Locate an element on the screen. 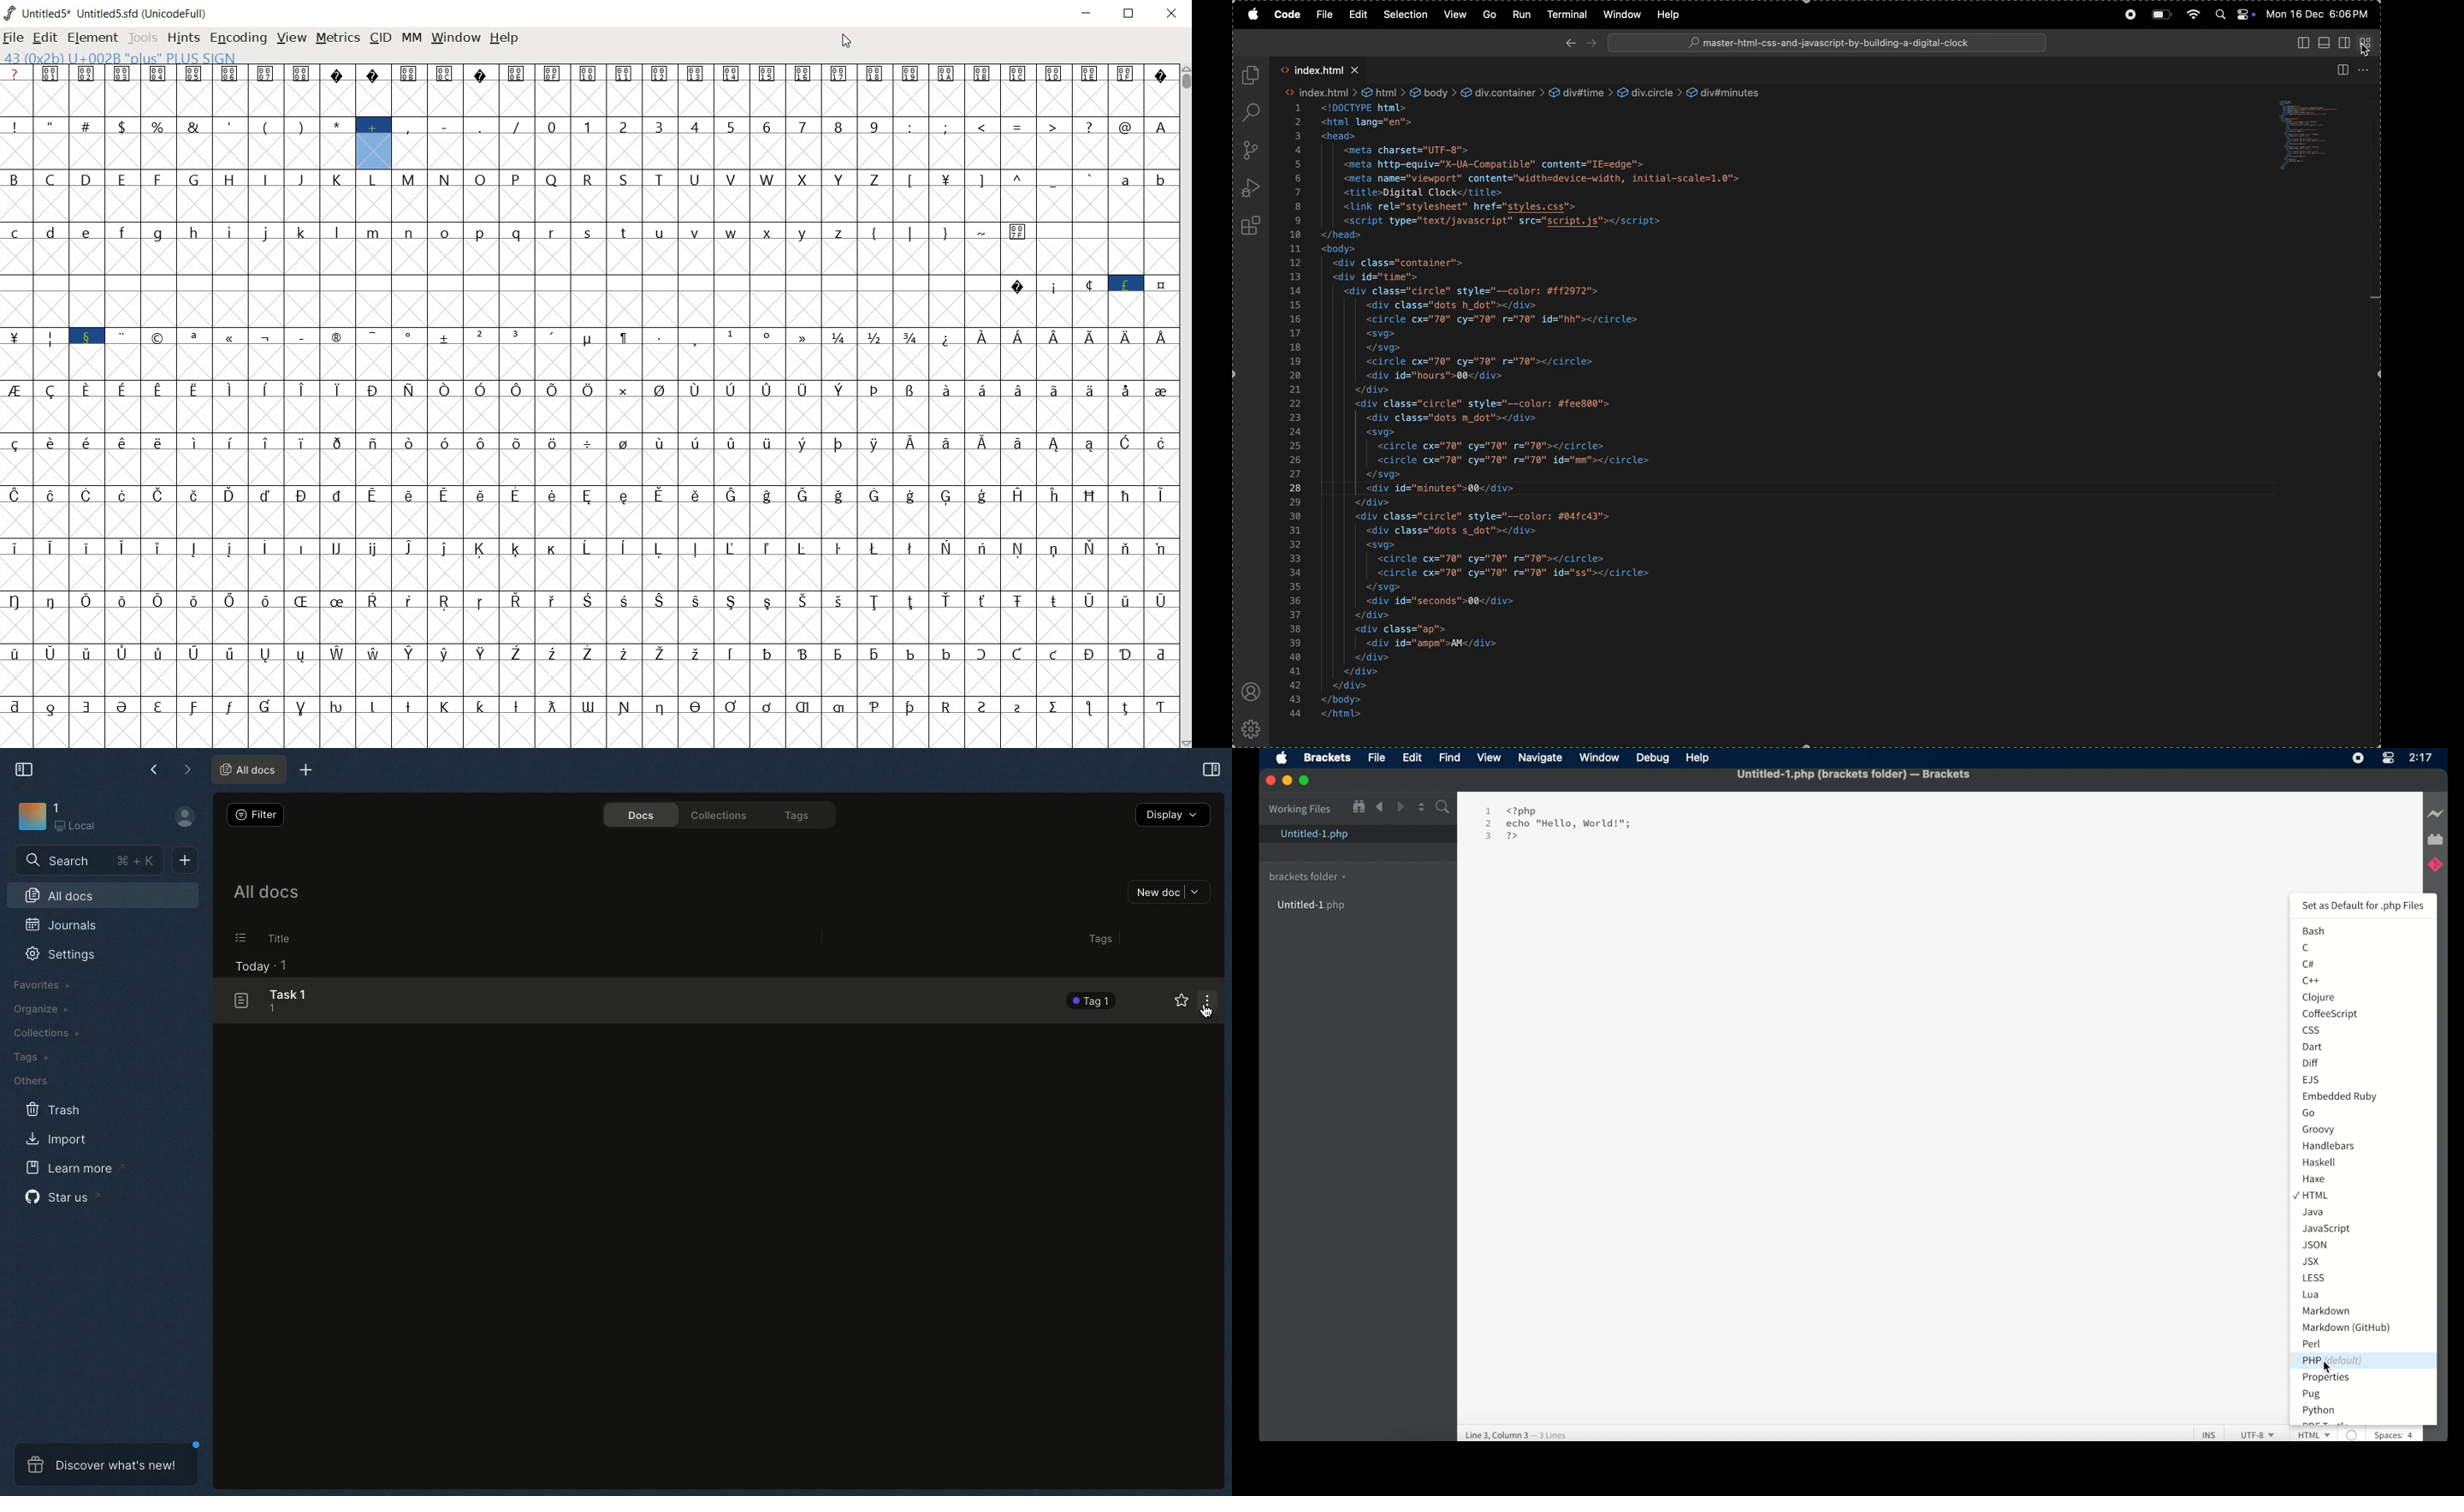 Image resolution: width=2464 pixels, height=1512 pixels. javascript is located at coordinates (2327, 1229).